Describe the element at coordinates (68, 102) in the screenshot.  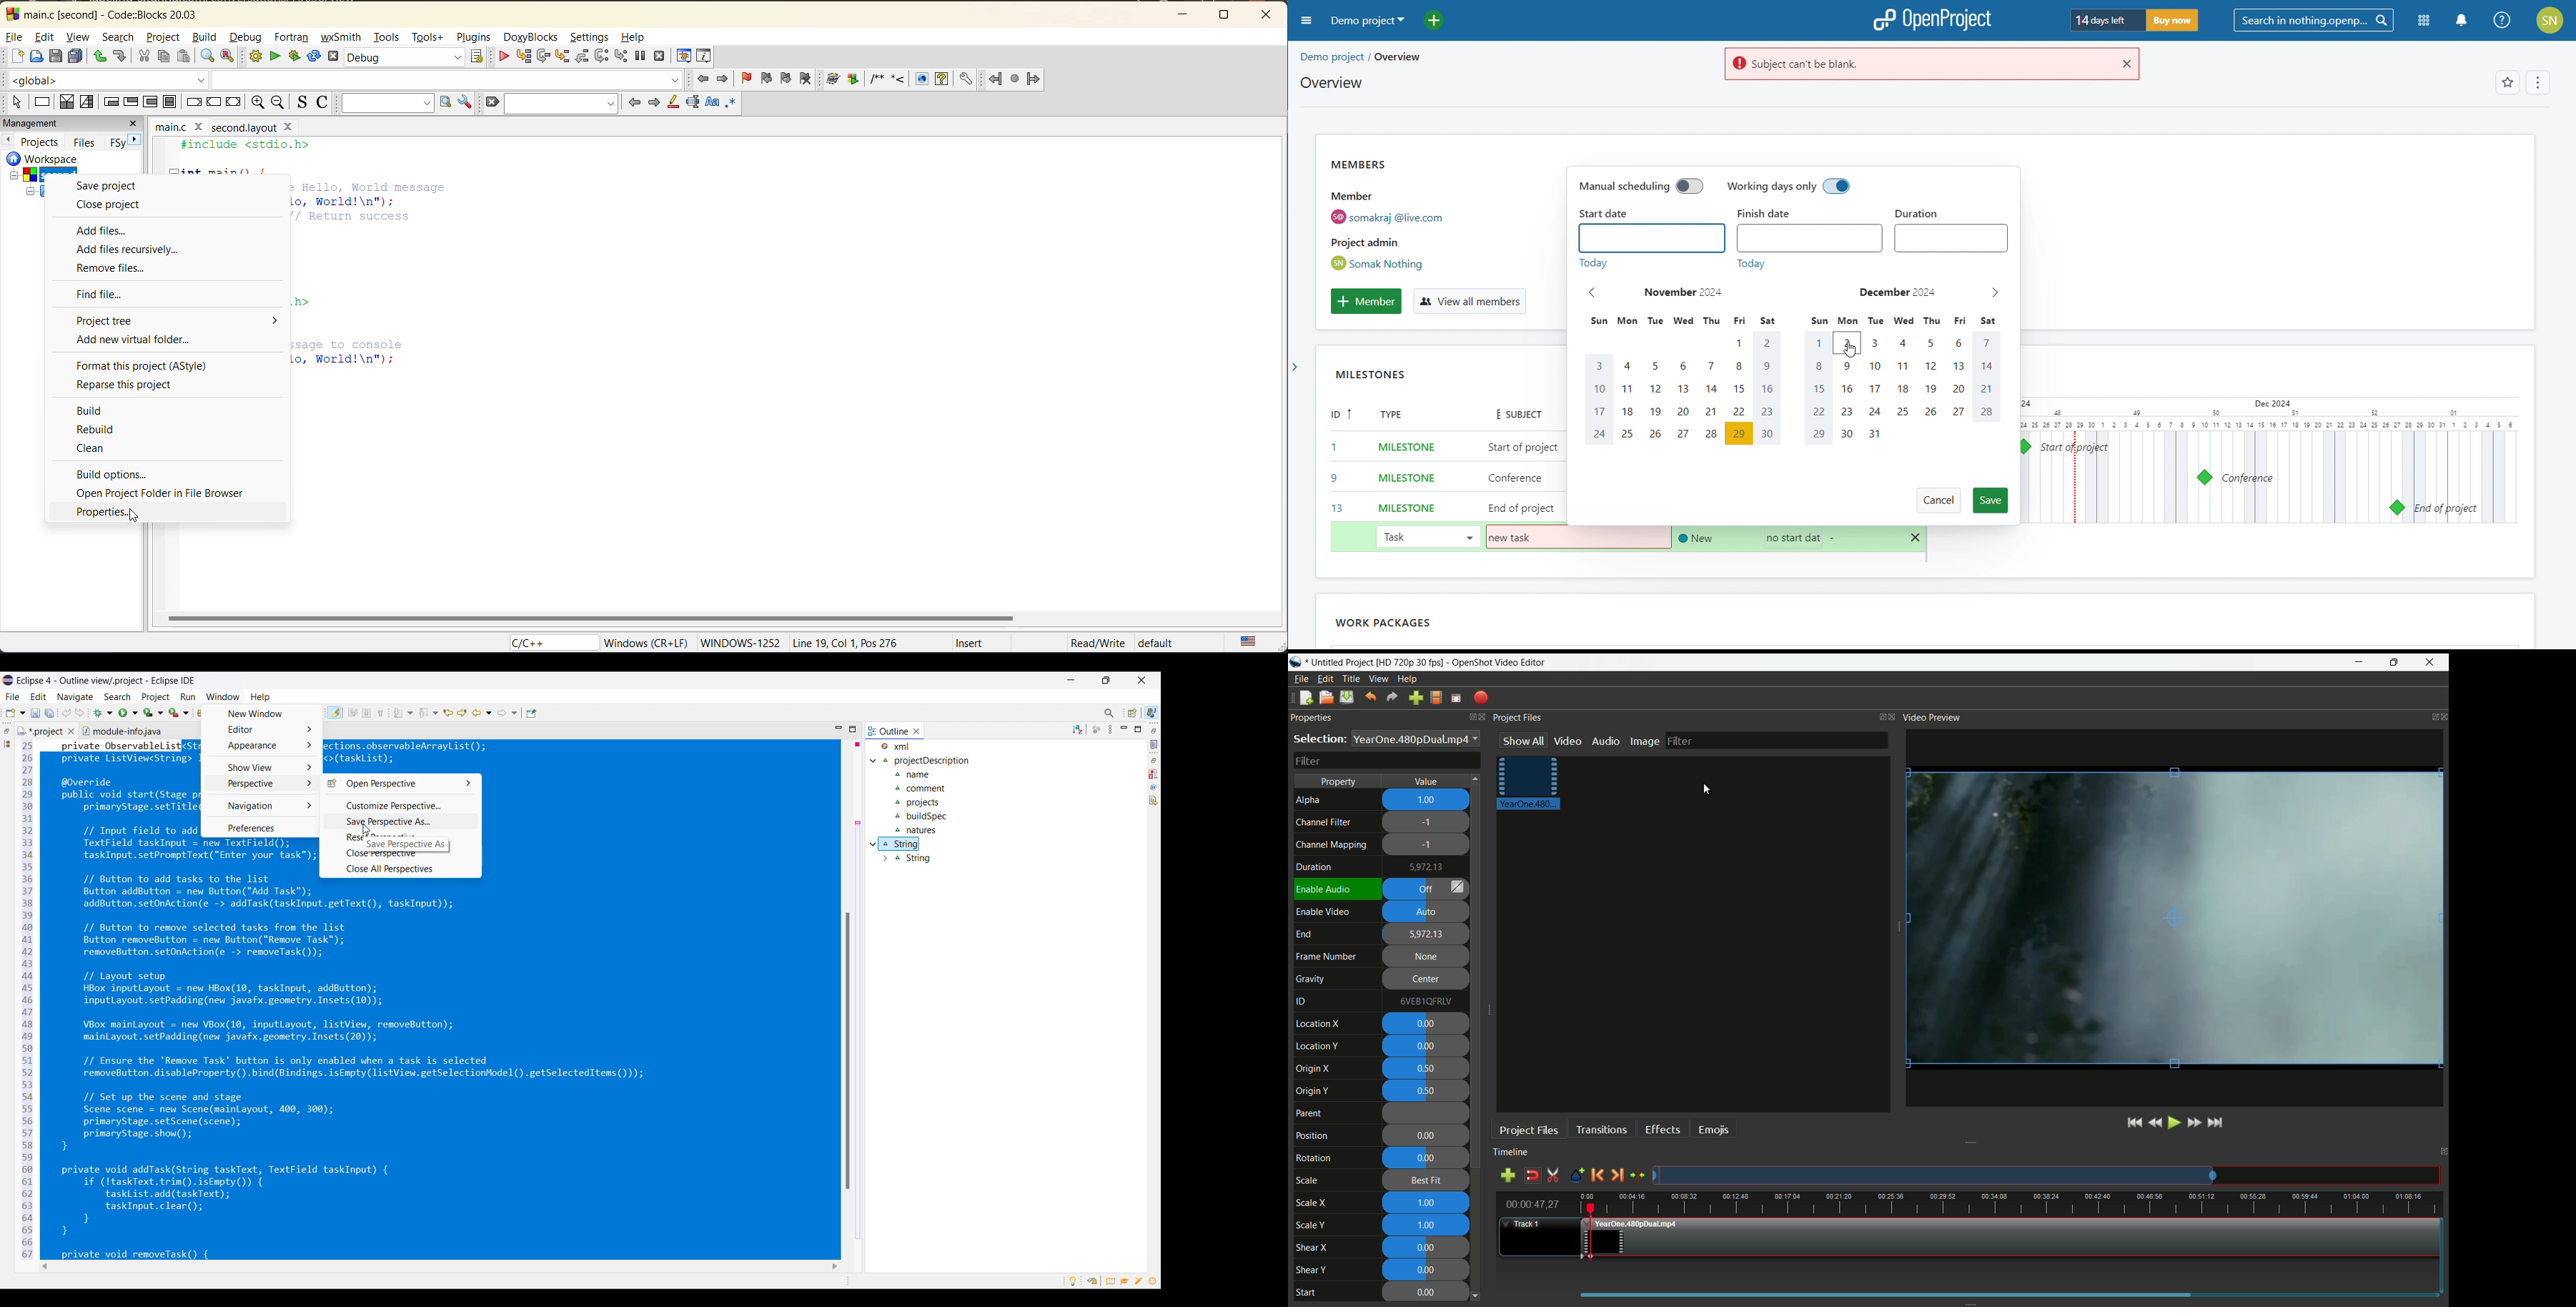
I see `decision` at that location.